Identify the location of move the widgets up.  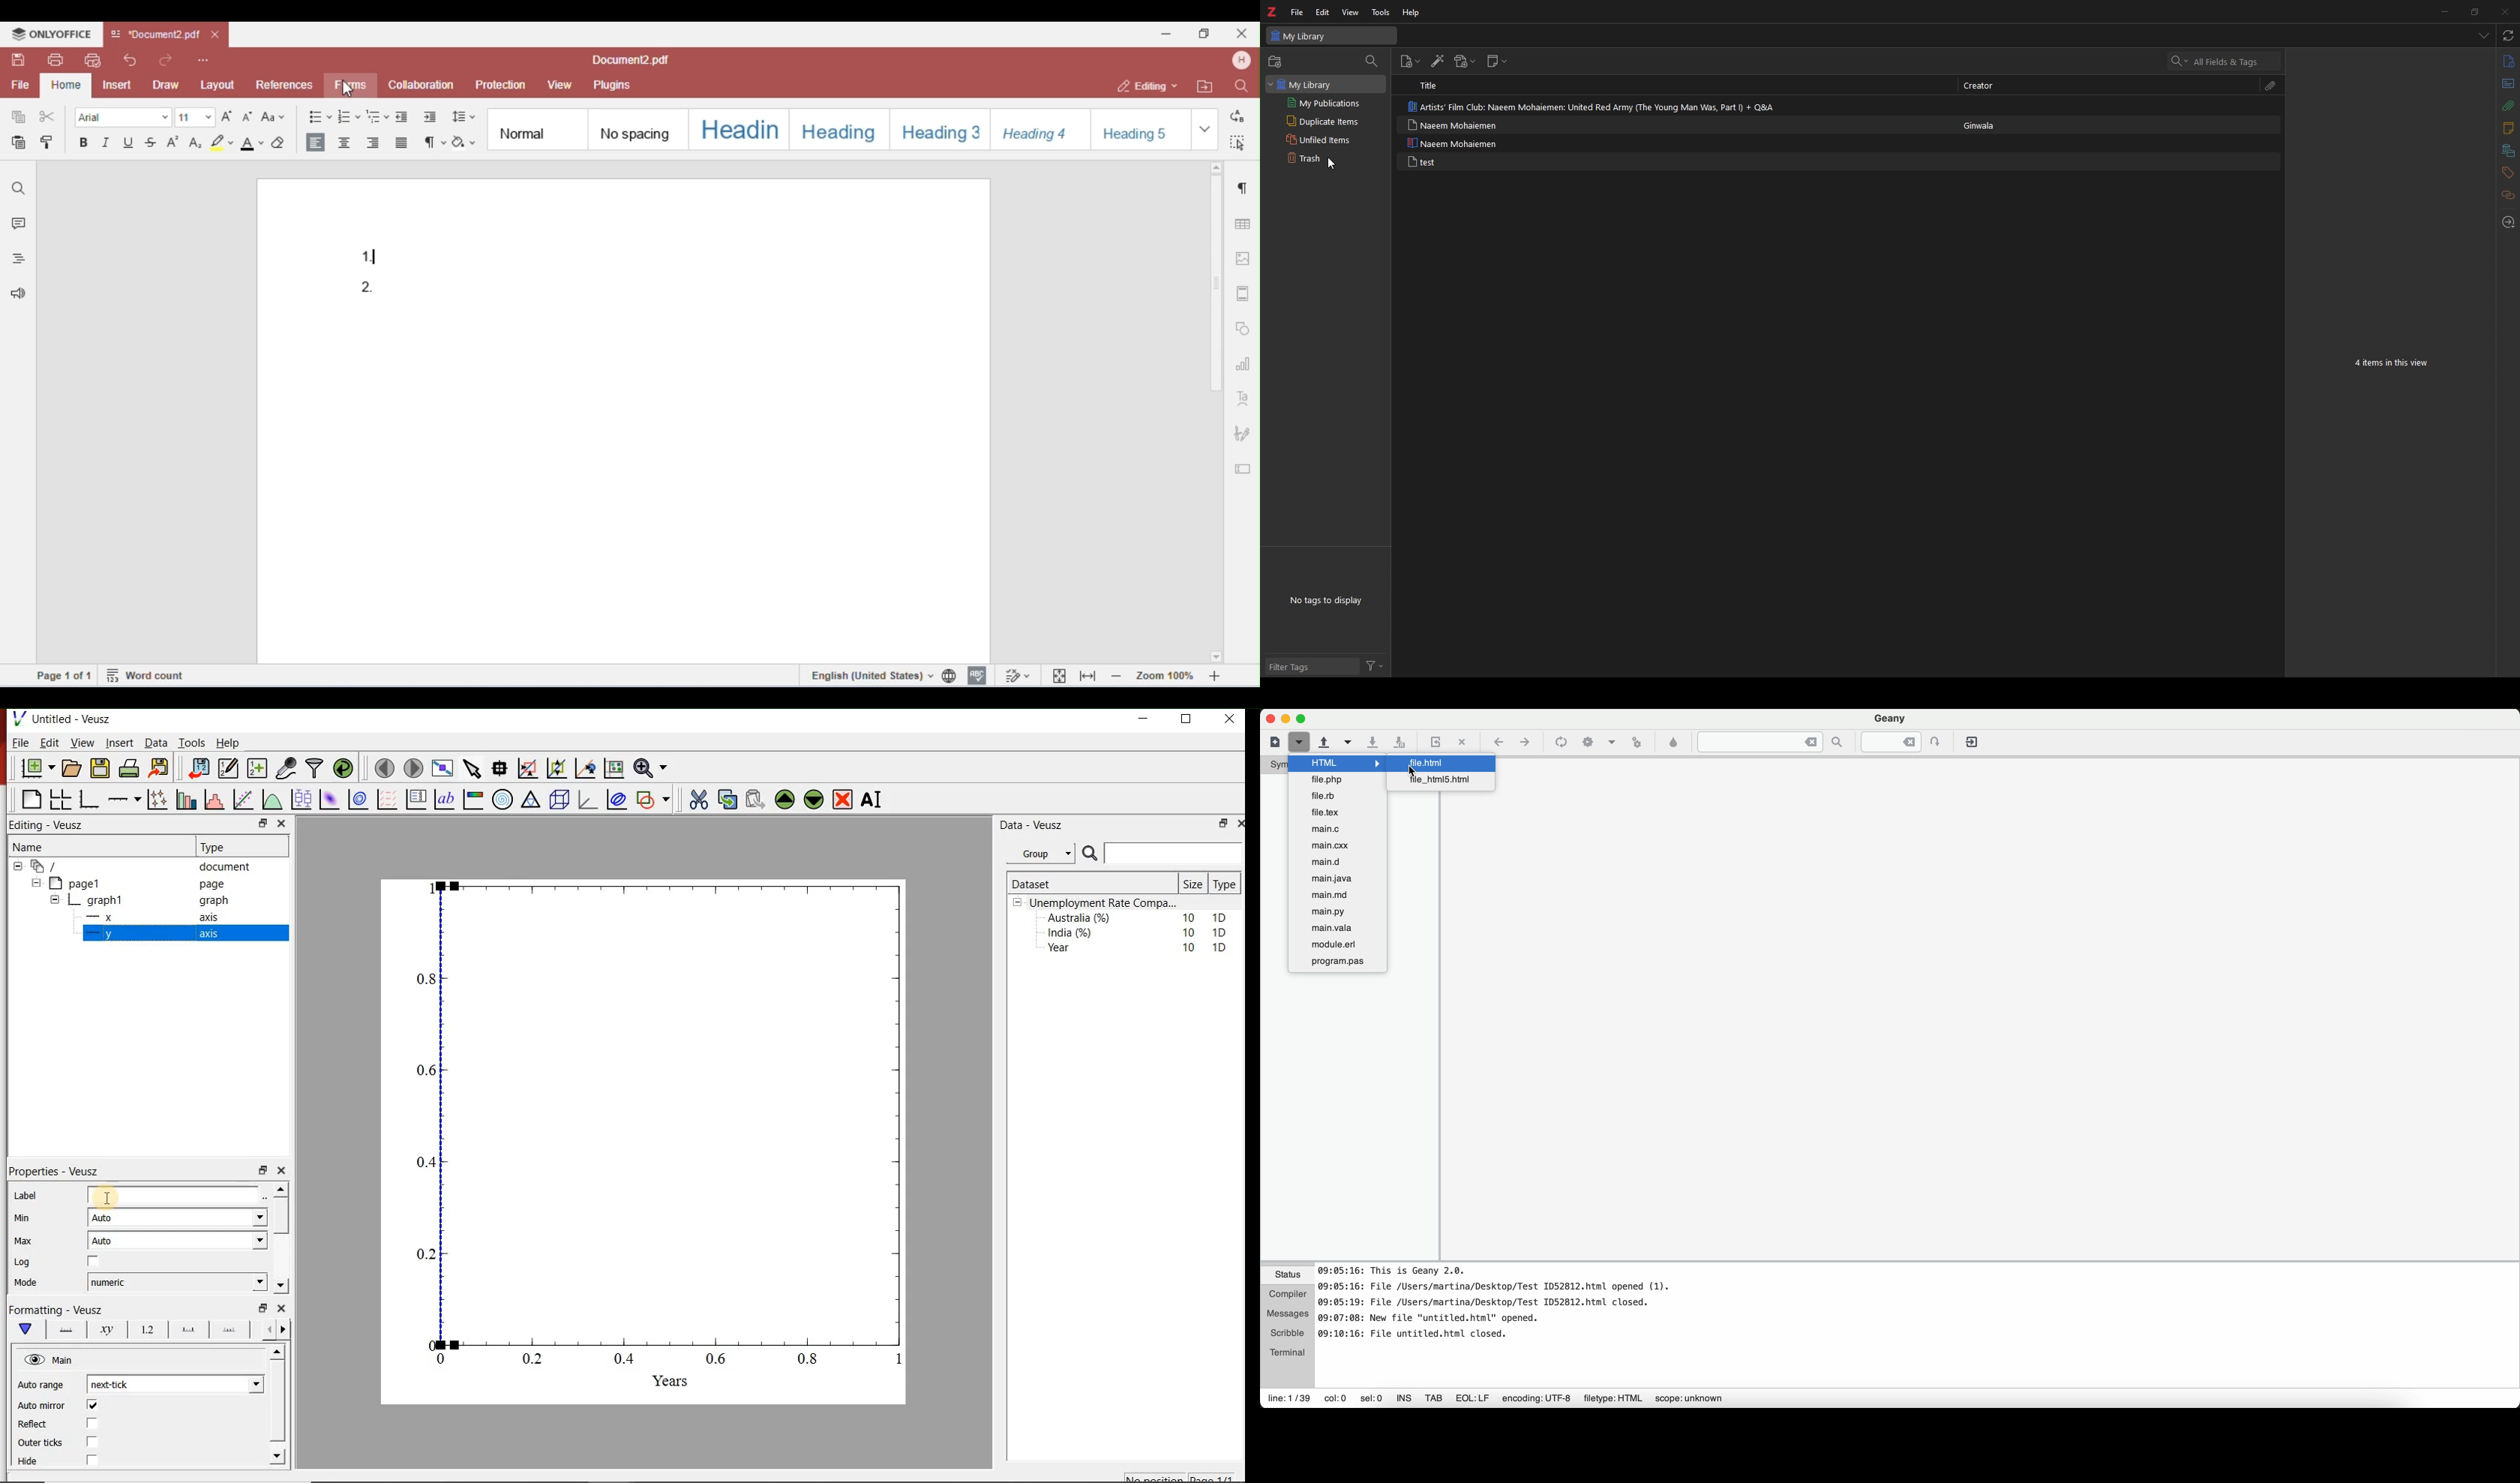
(785, 799).